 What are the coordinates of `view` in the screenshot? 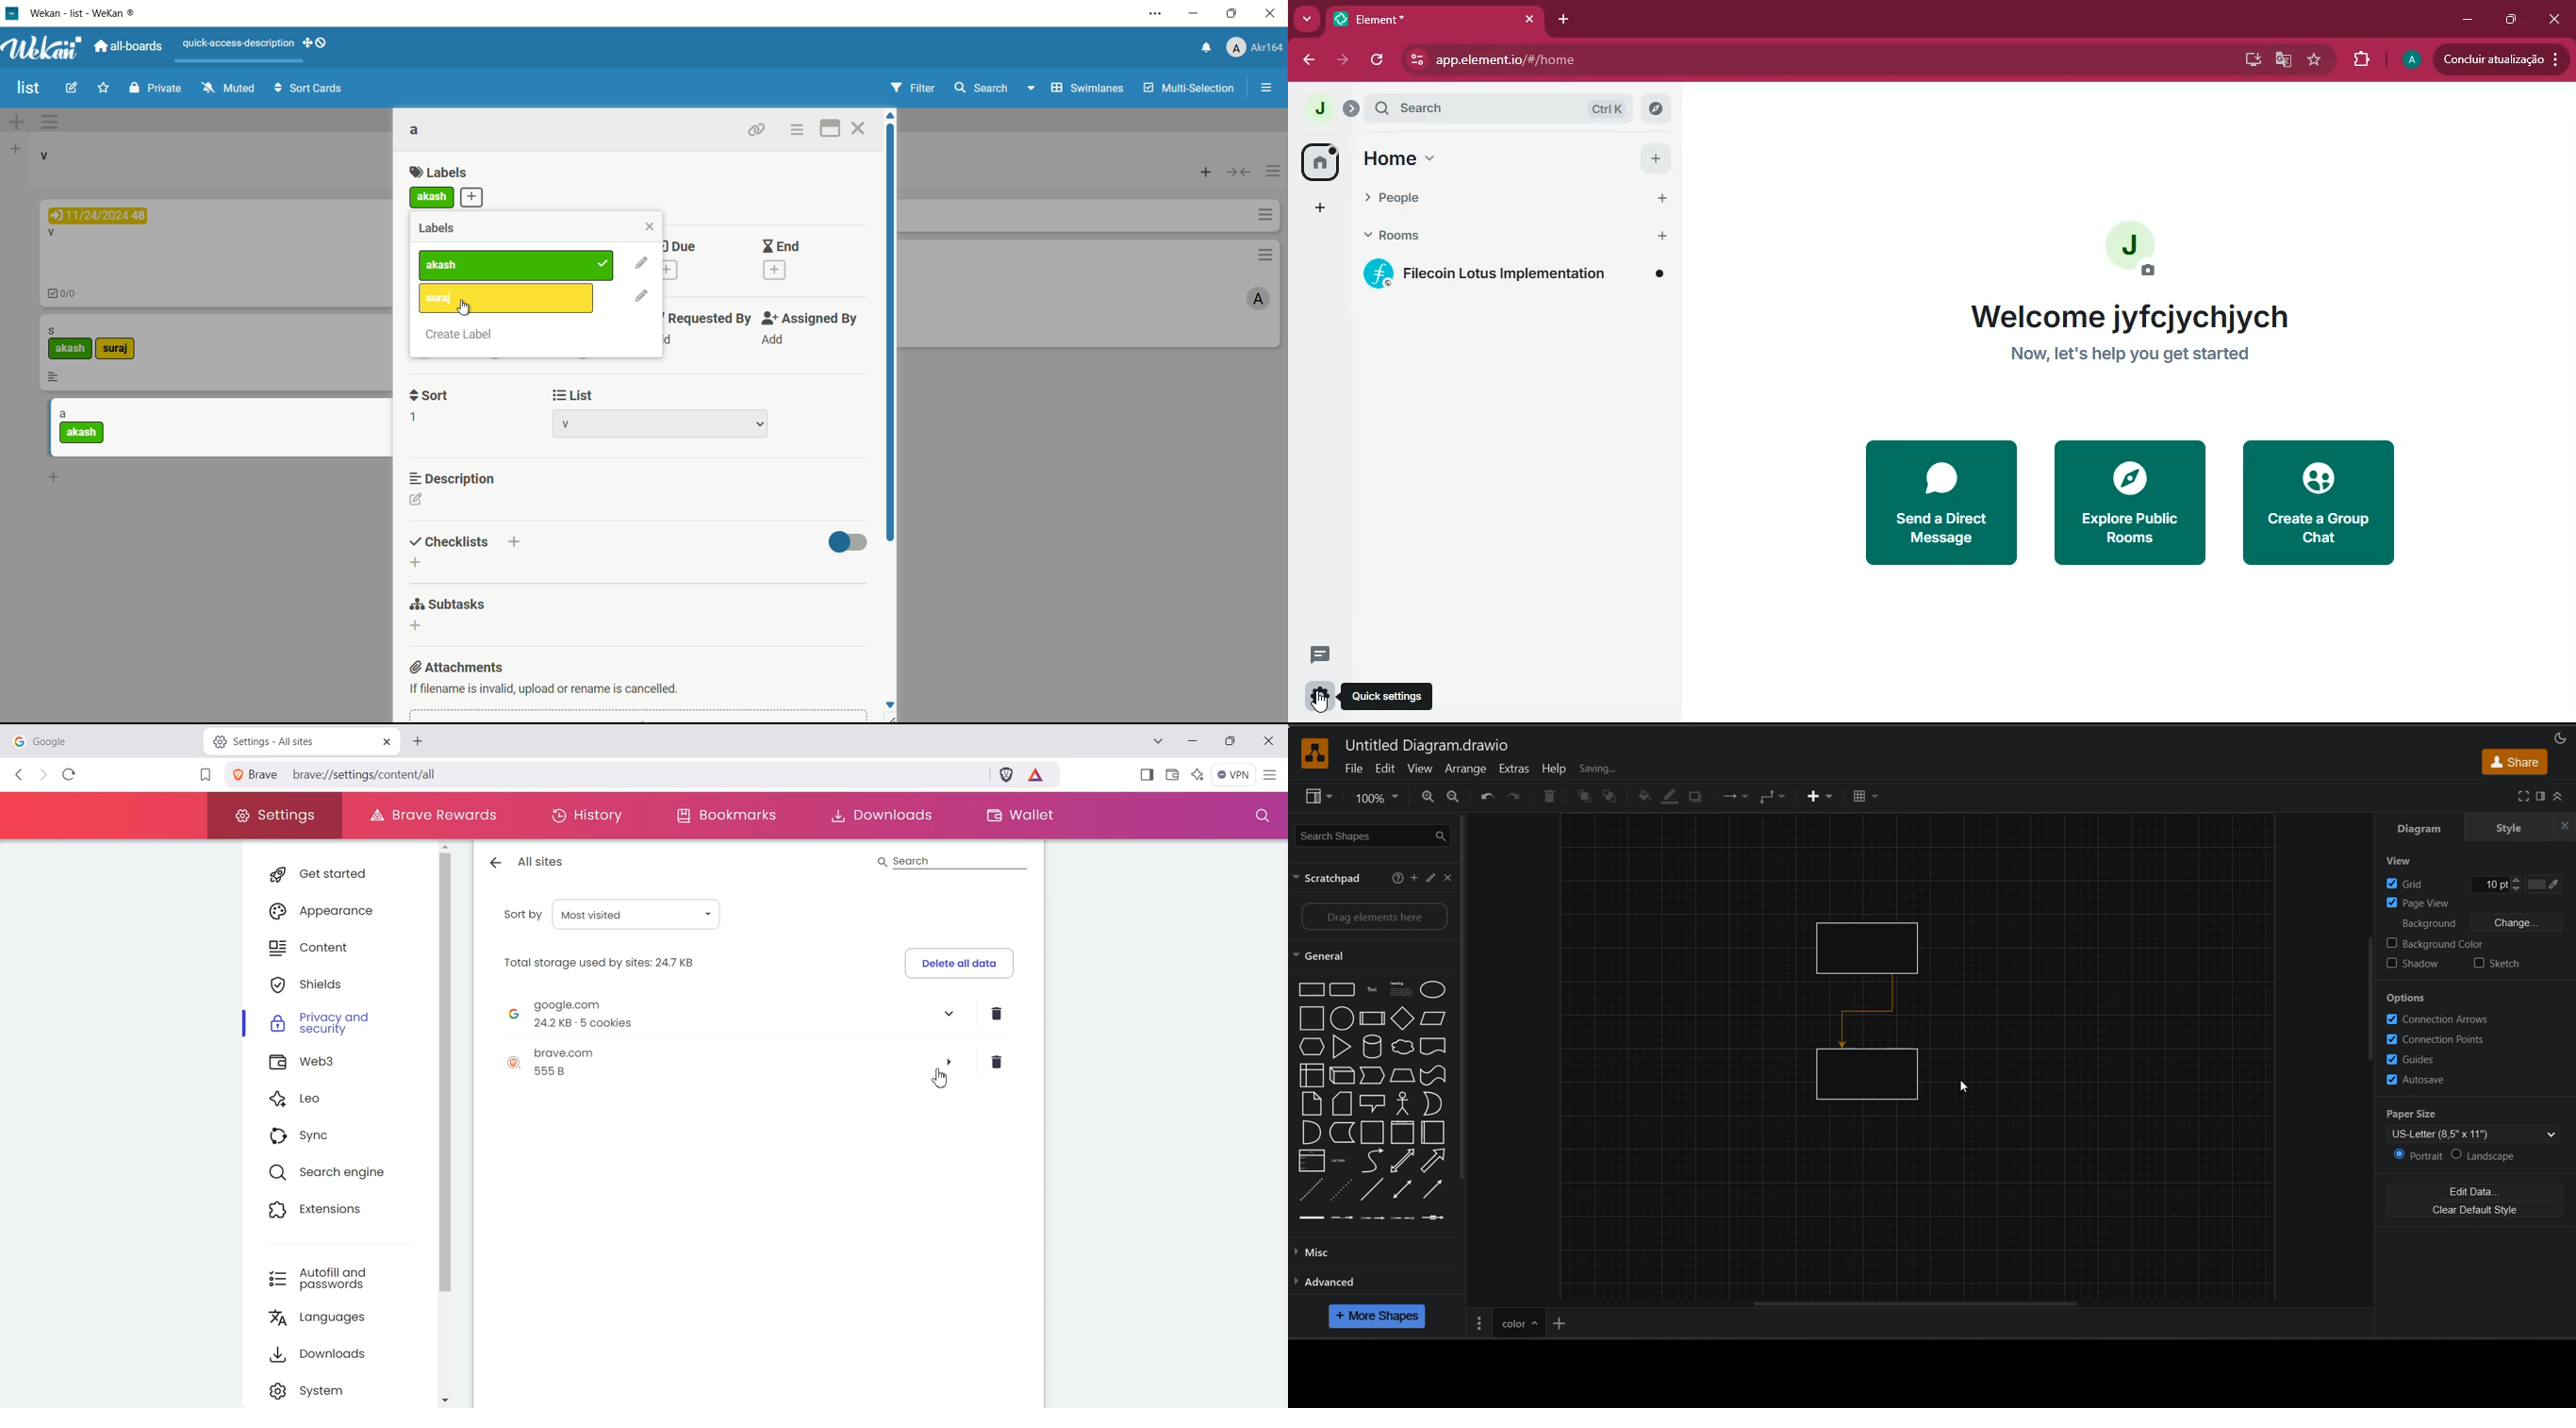 It's located at (1321, 798).